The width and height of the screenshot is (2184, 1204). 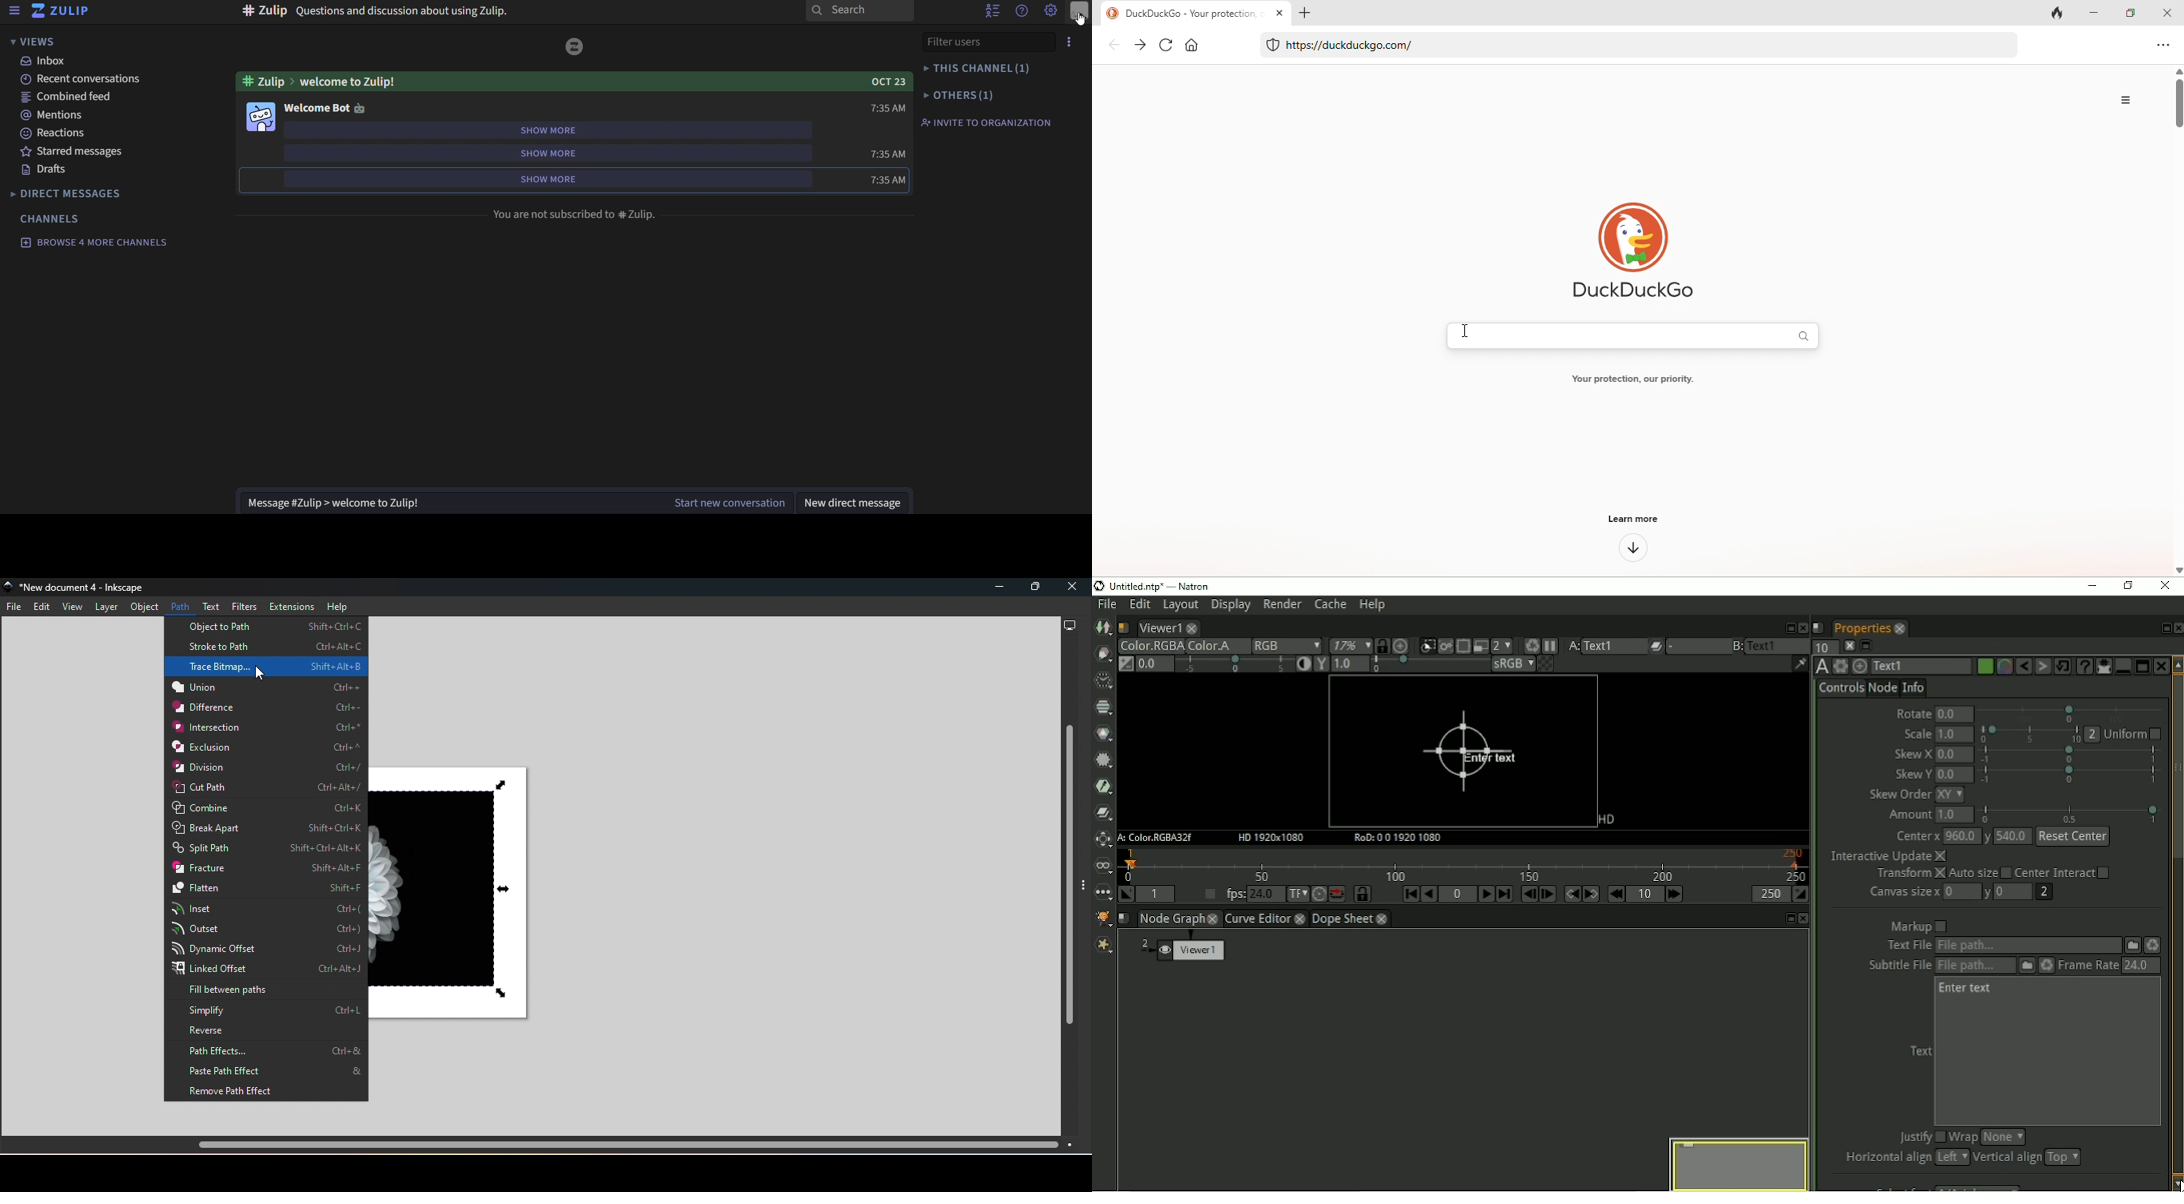 What do you see at coordinates (2152, 944) in the screenshot?
I see `Reload the file` at bounding box center [2152, 944].